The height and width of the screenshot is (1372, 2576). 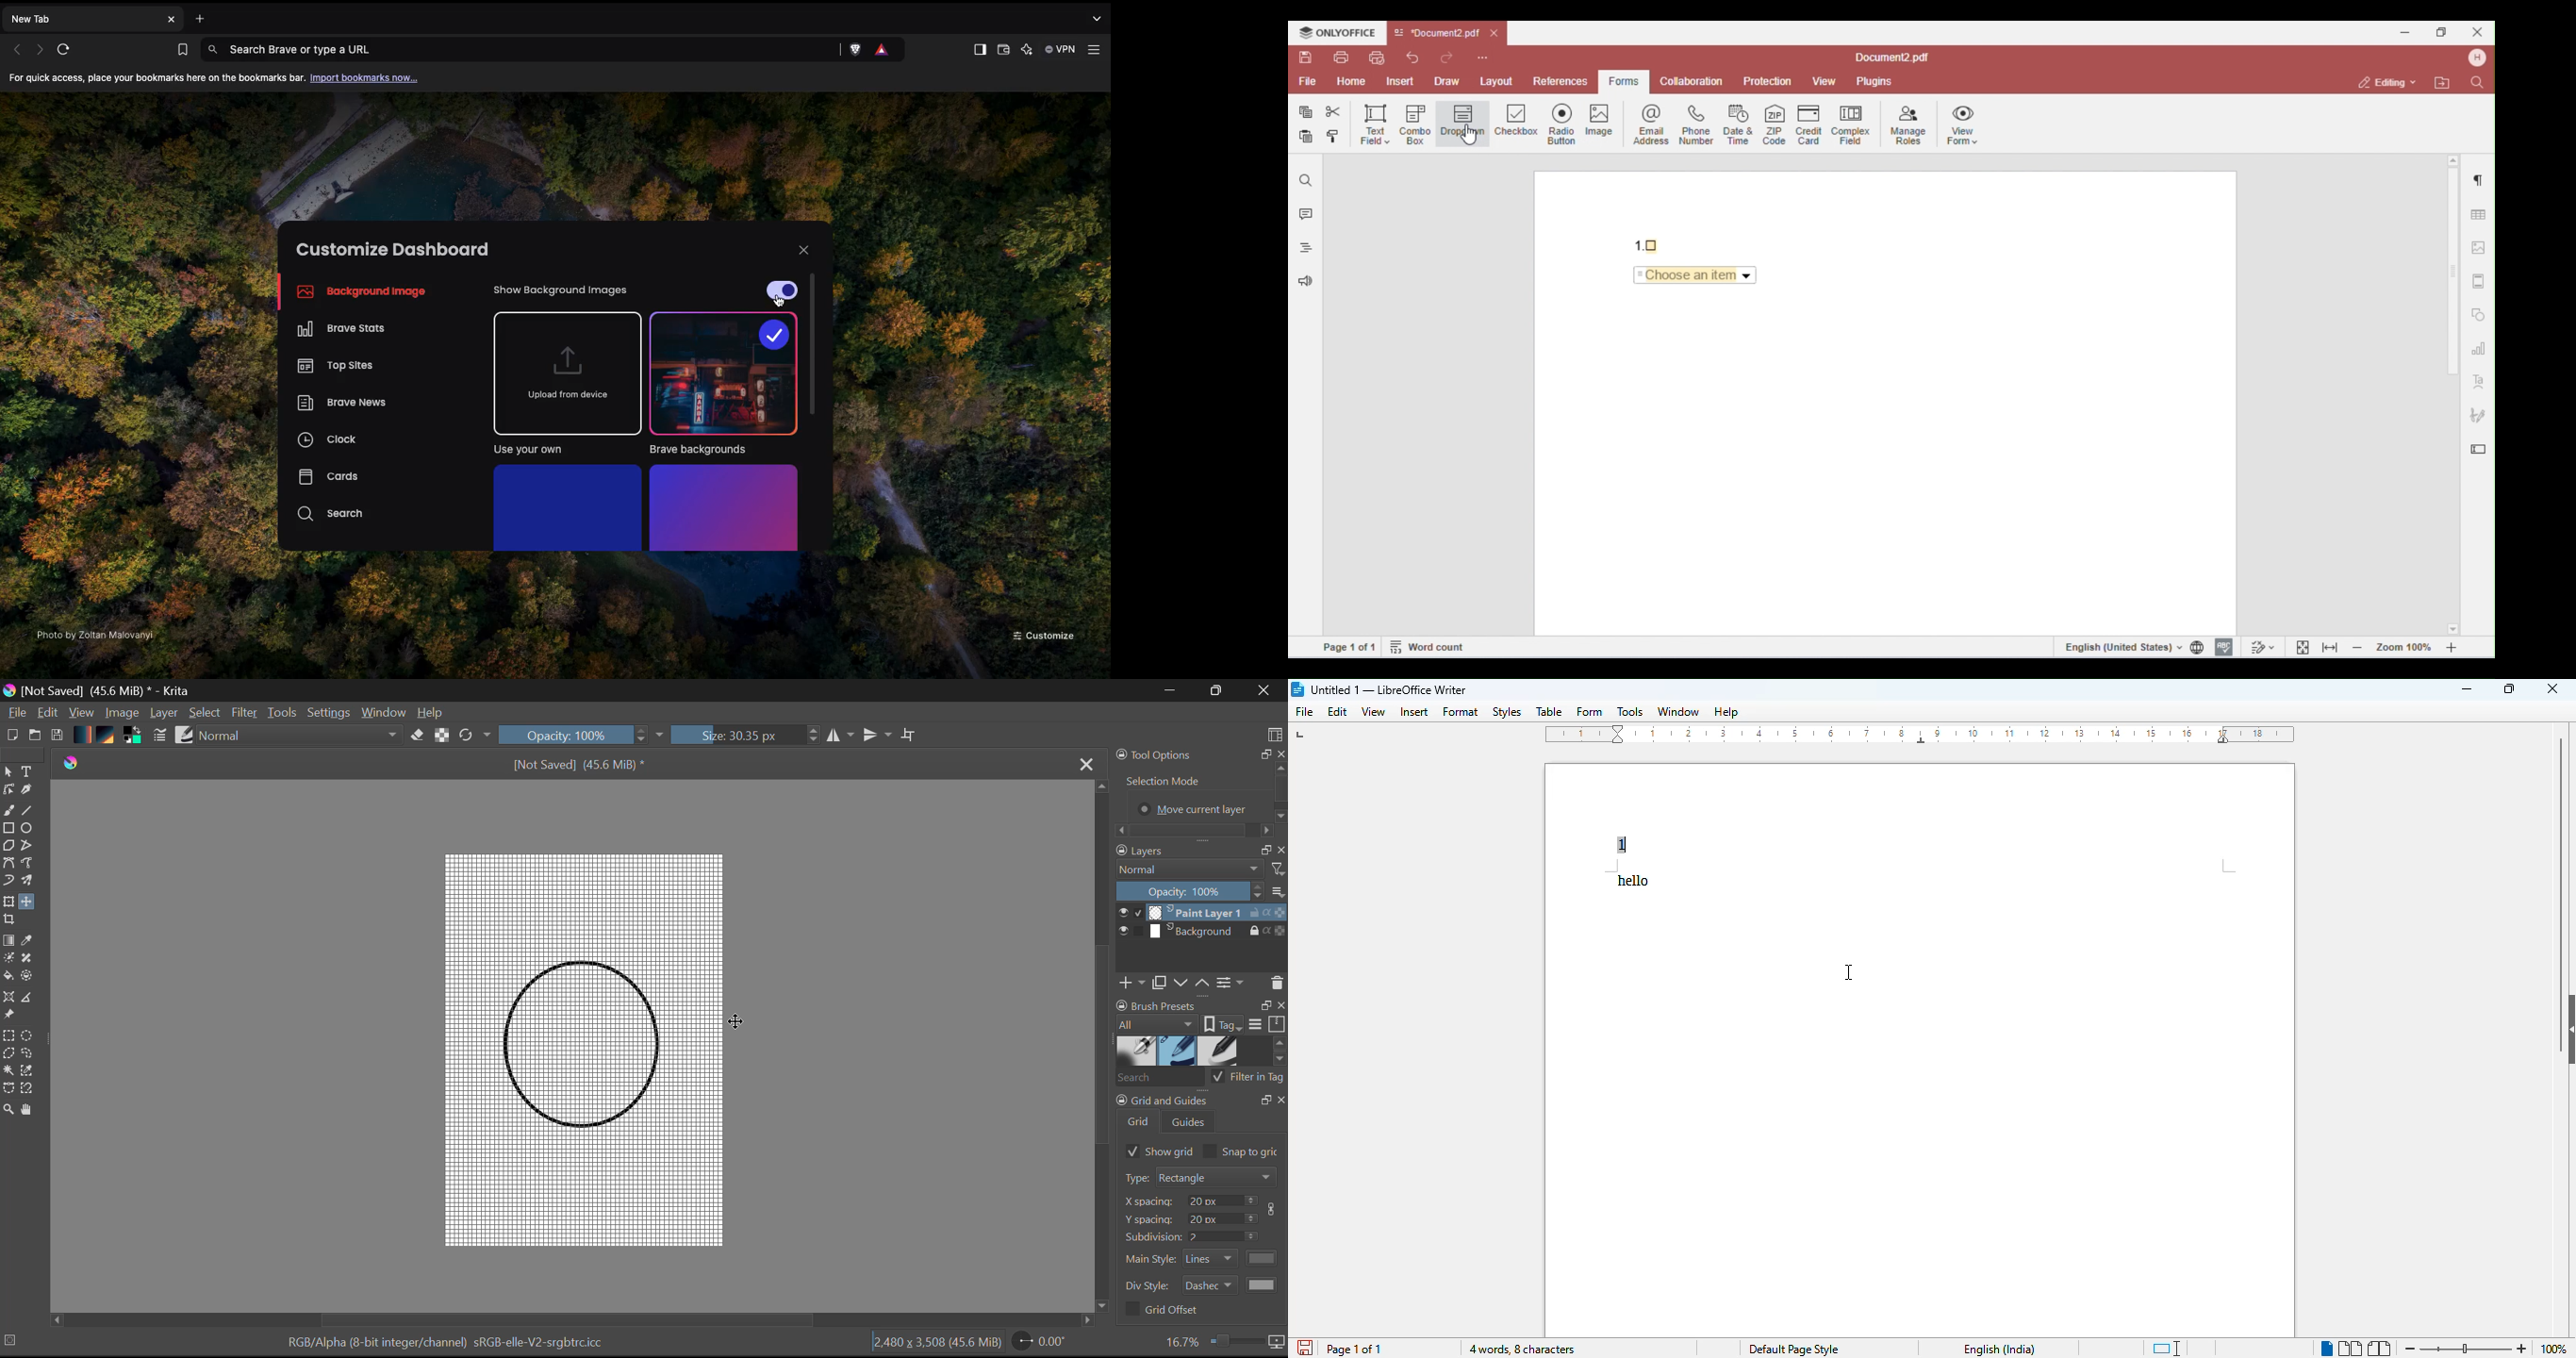 What do you see at coordinates (9, 1036) in the screenshot?
I see `Rectangular Selection` at bounding box center [9, 1036].